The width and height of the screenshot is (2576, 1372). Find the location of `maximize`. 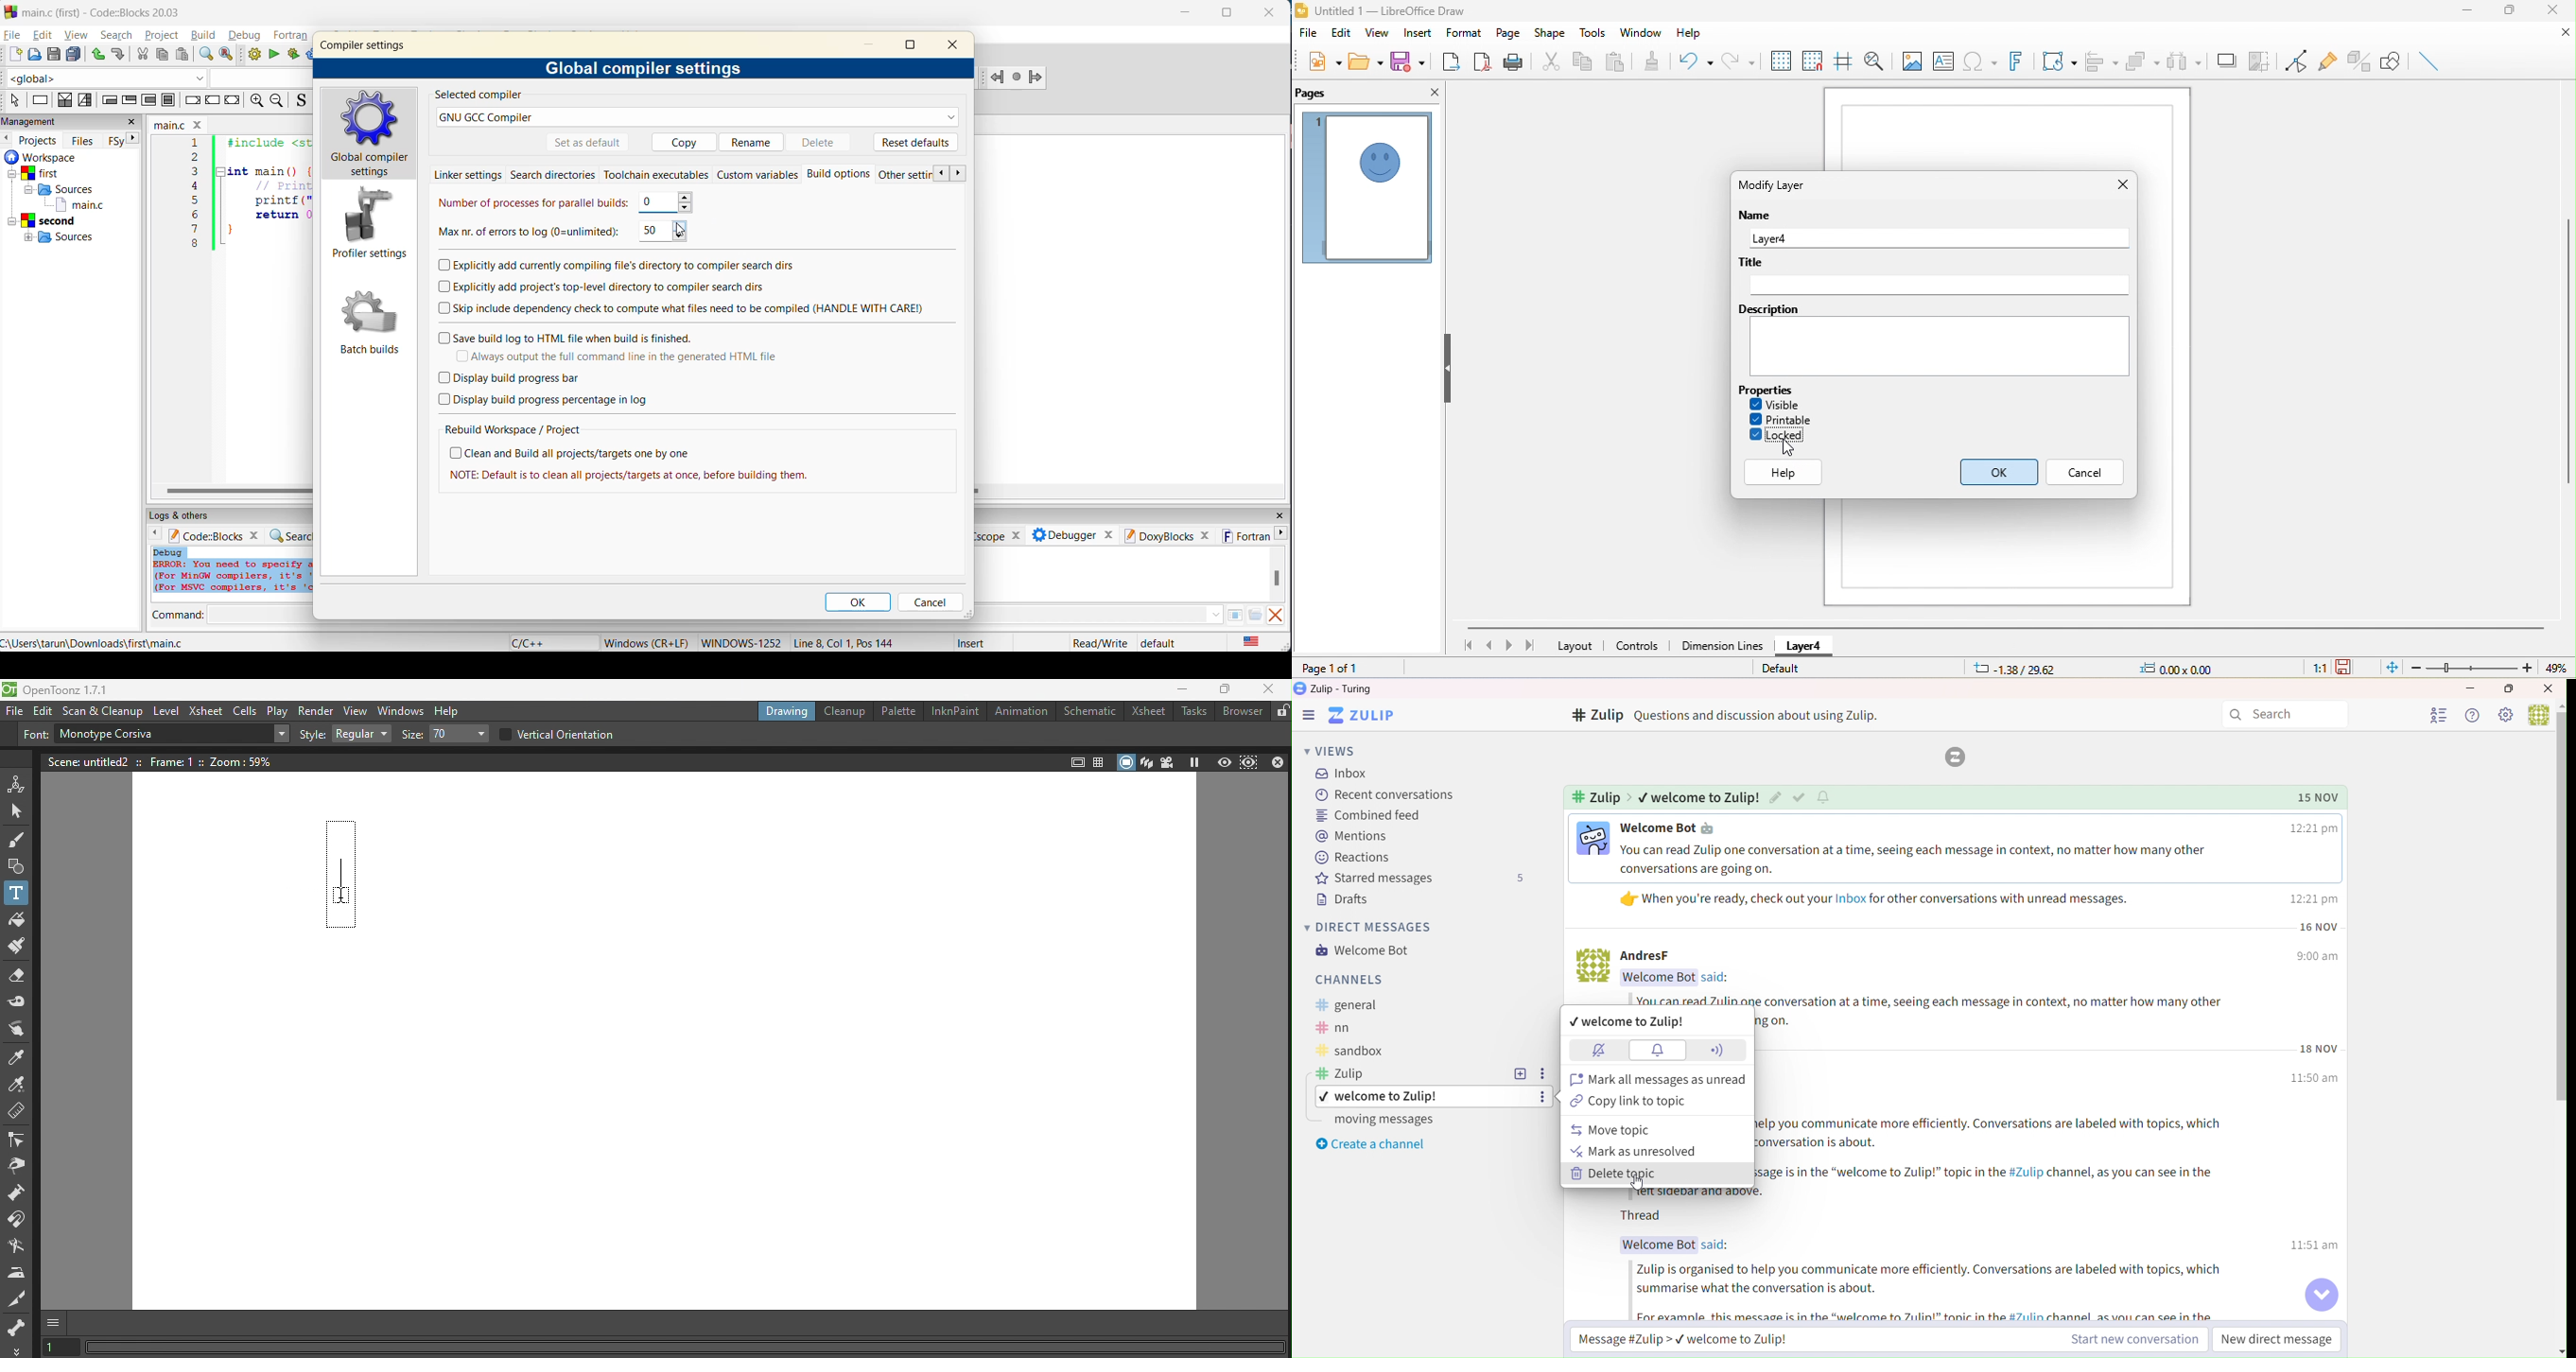

maximize is located at coordinates (1226, 12).